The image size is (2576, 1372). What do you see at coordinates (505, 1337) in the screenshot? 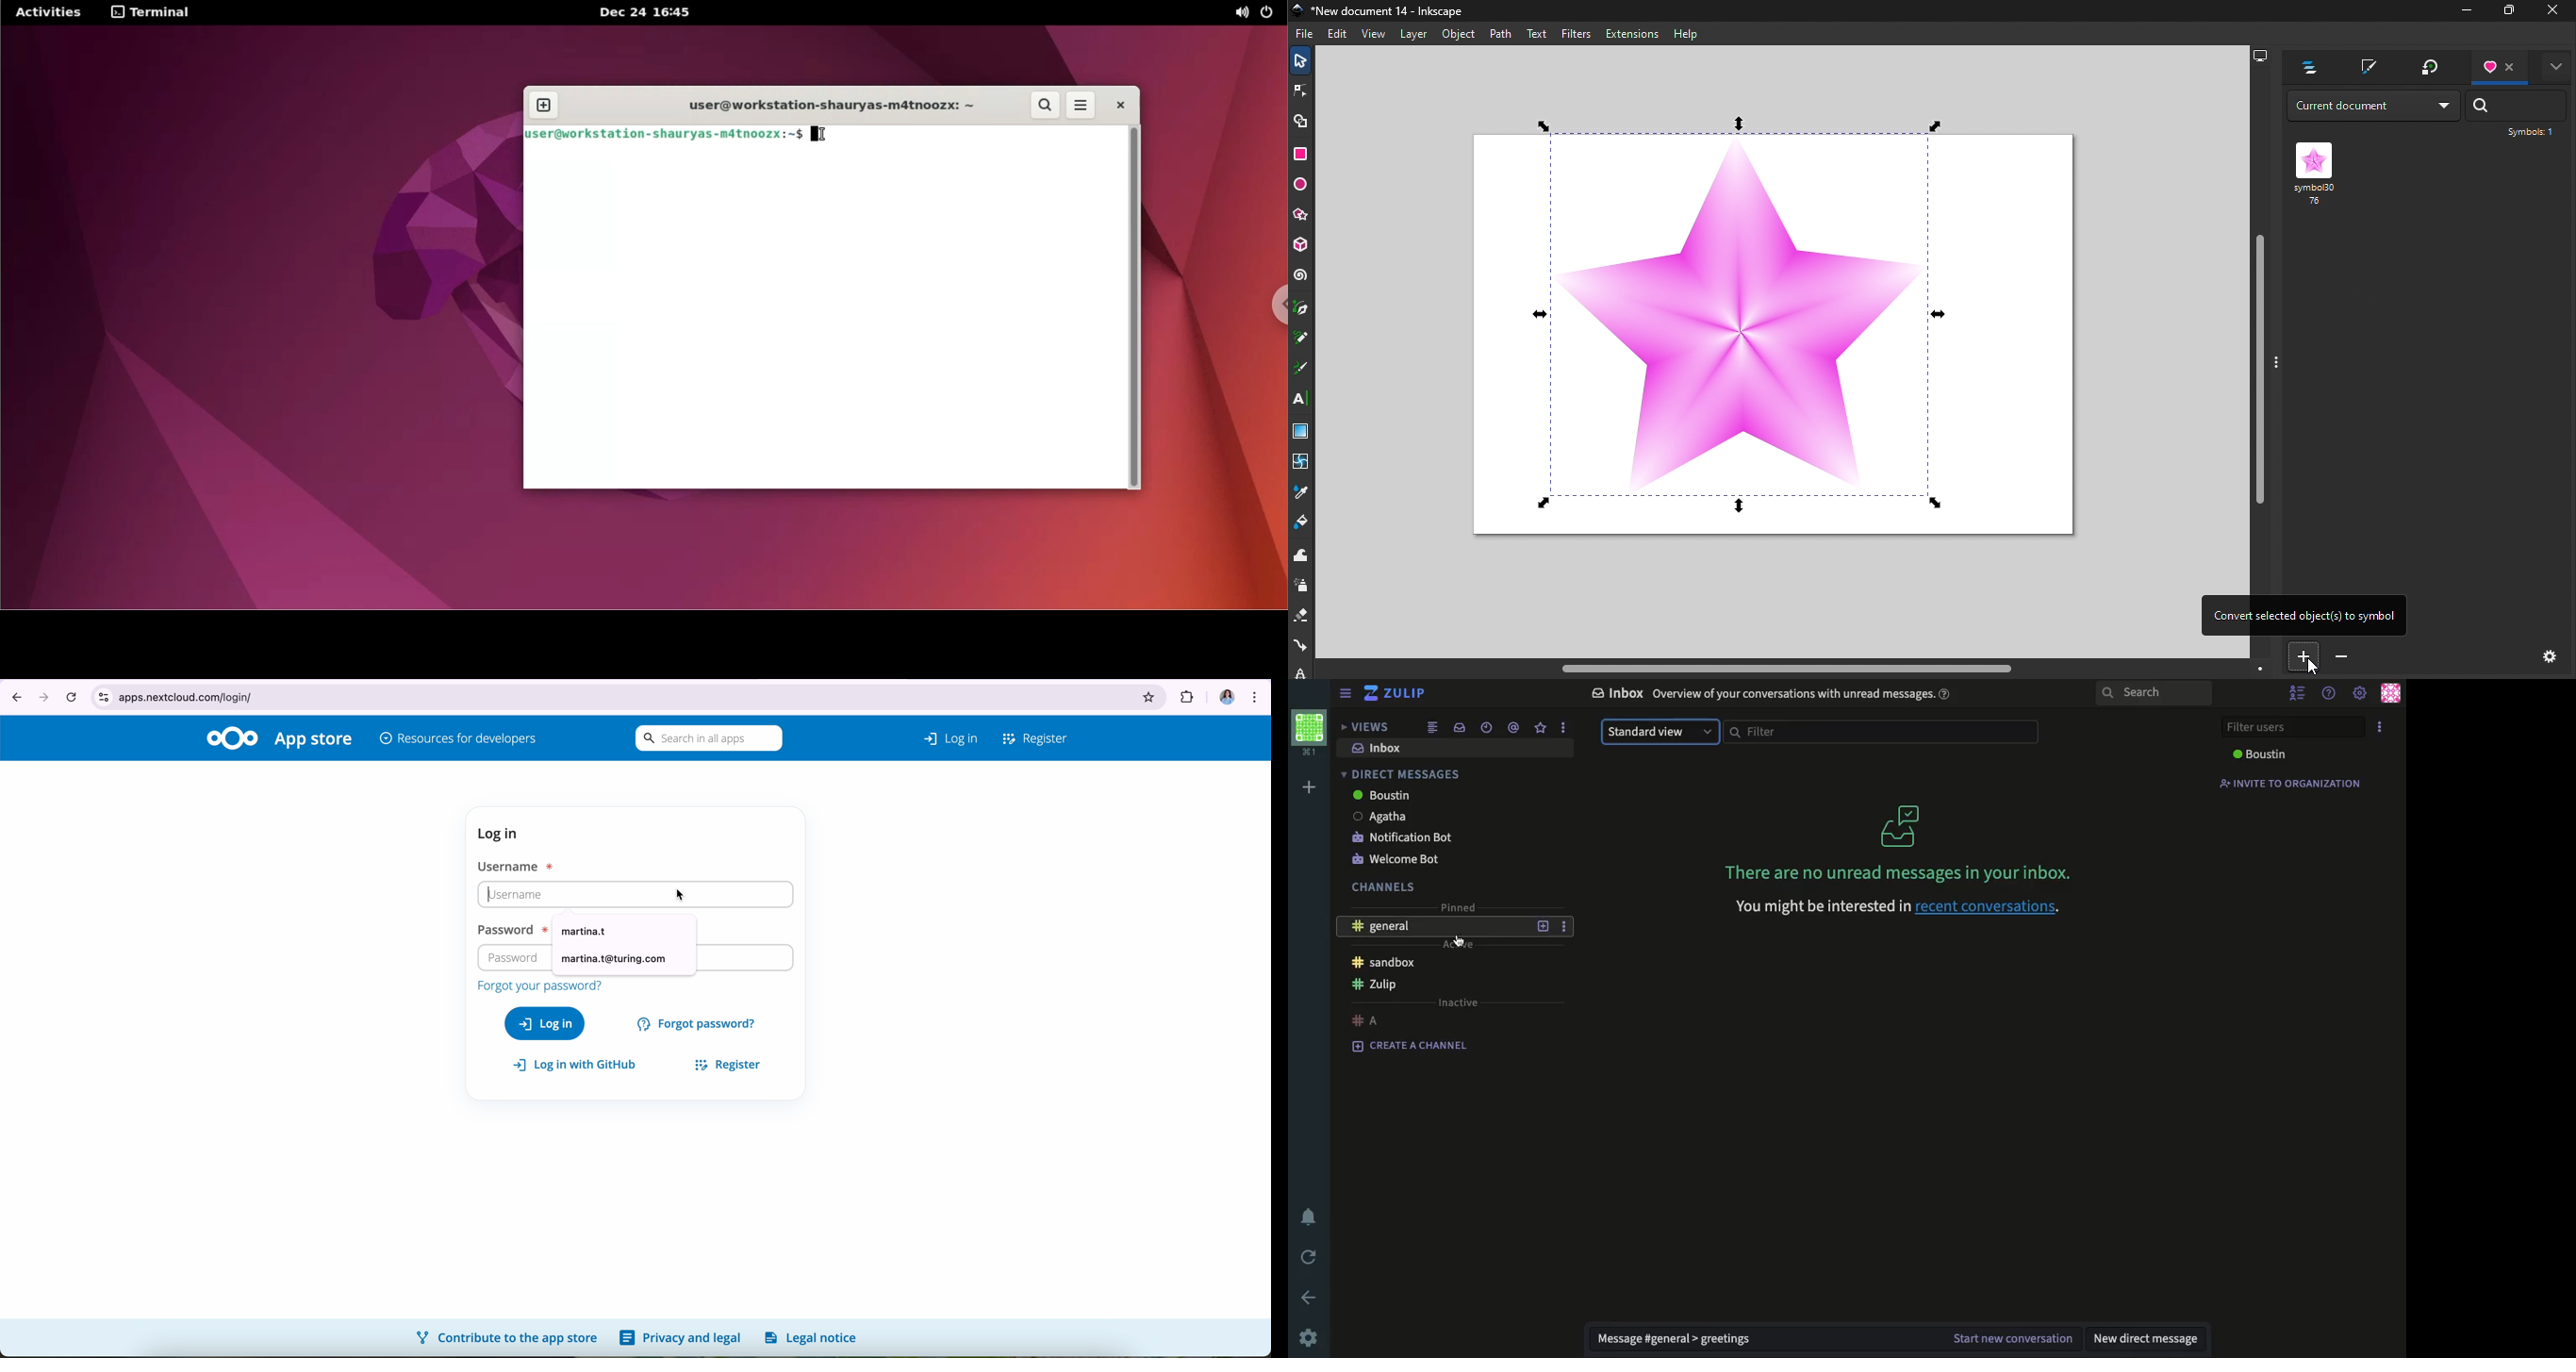
I see `contribute to the app store` at bounding box center [505, 1337].